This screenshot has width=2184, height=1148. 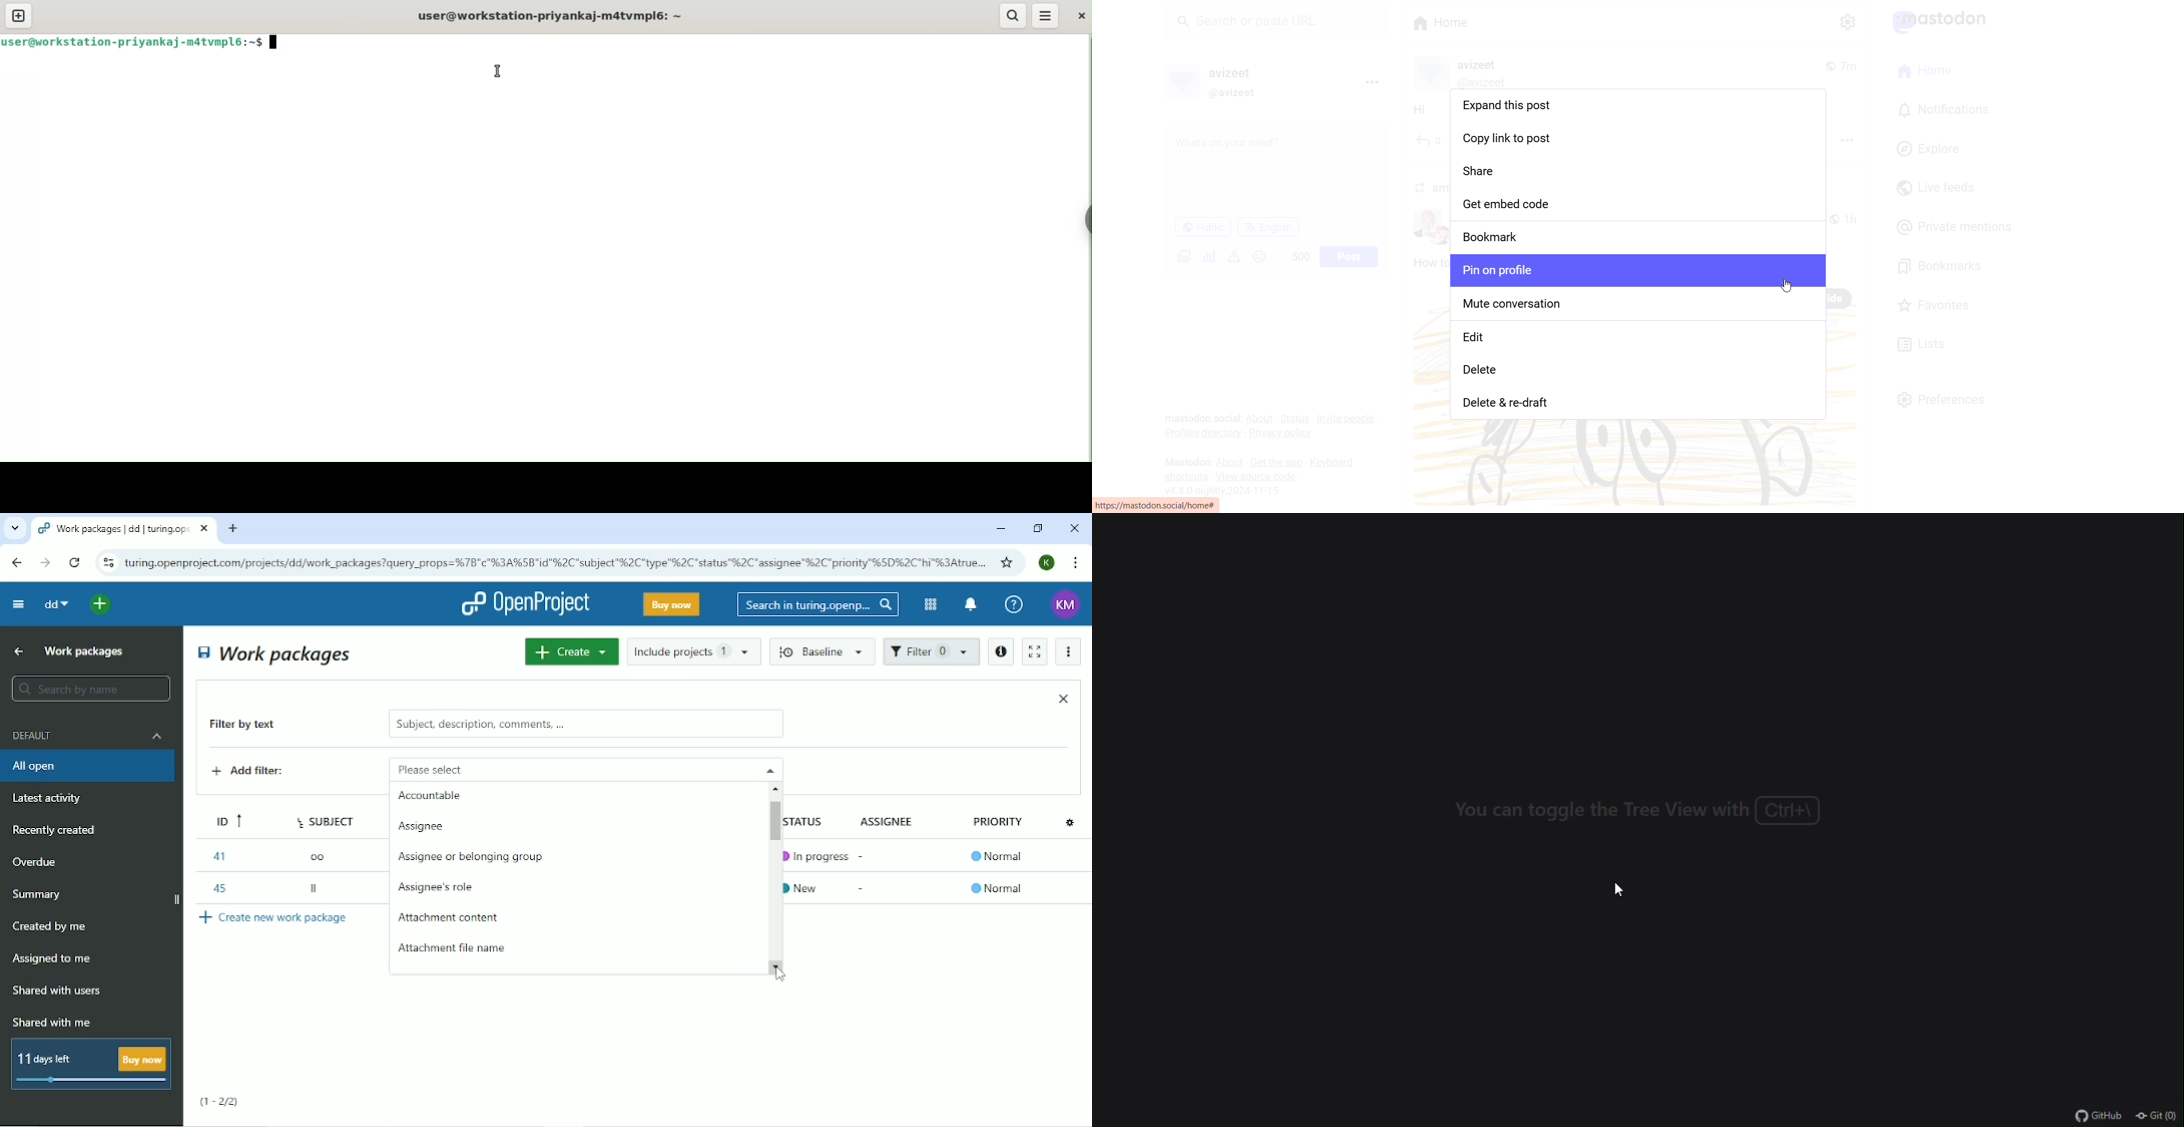 I want to click on OpenProject, so click(x=525, y=604).